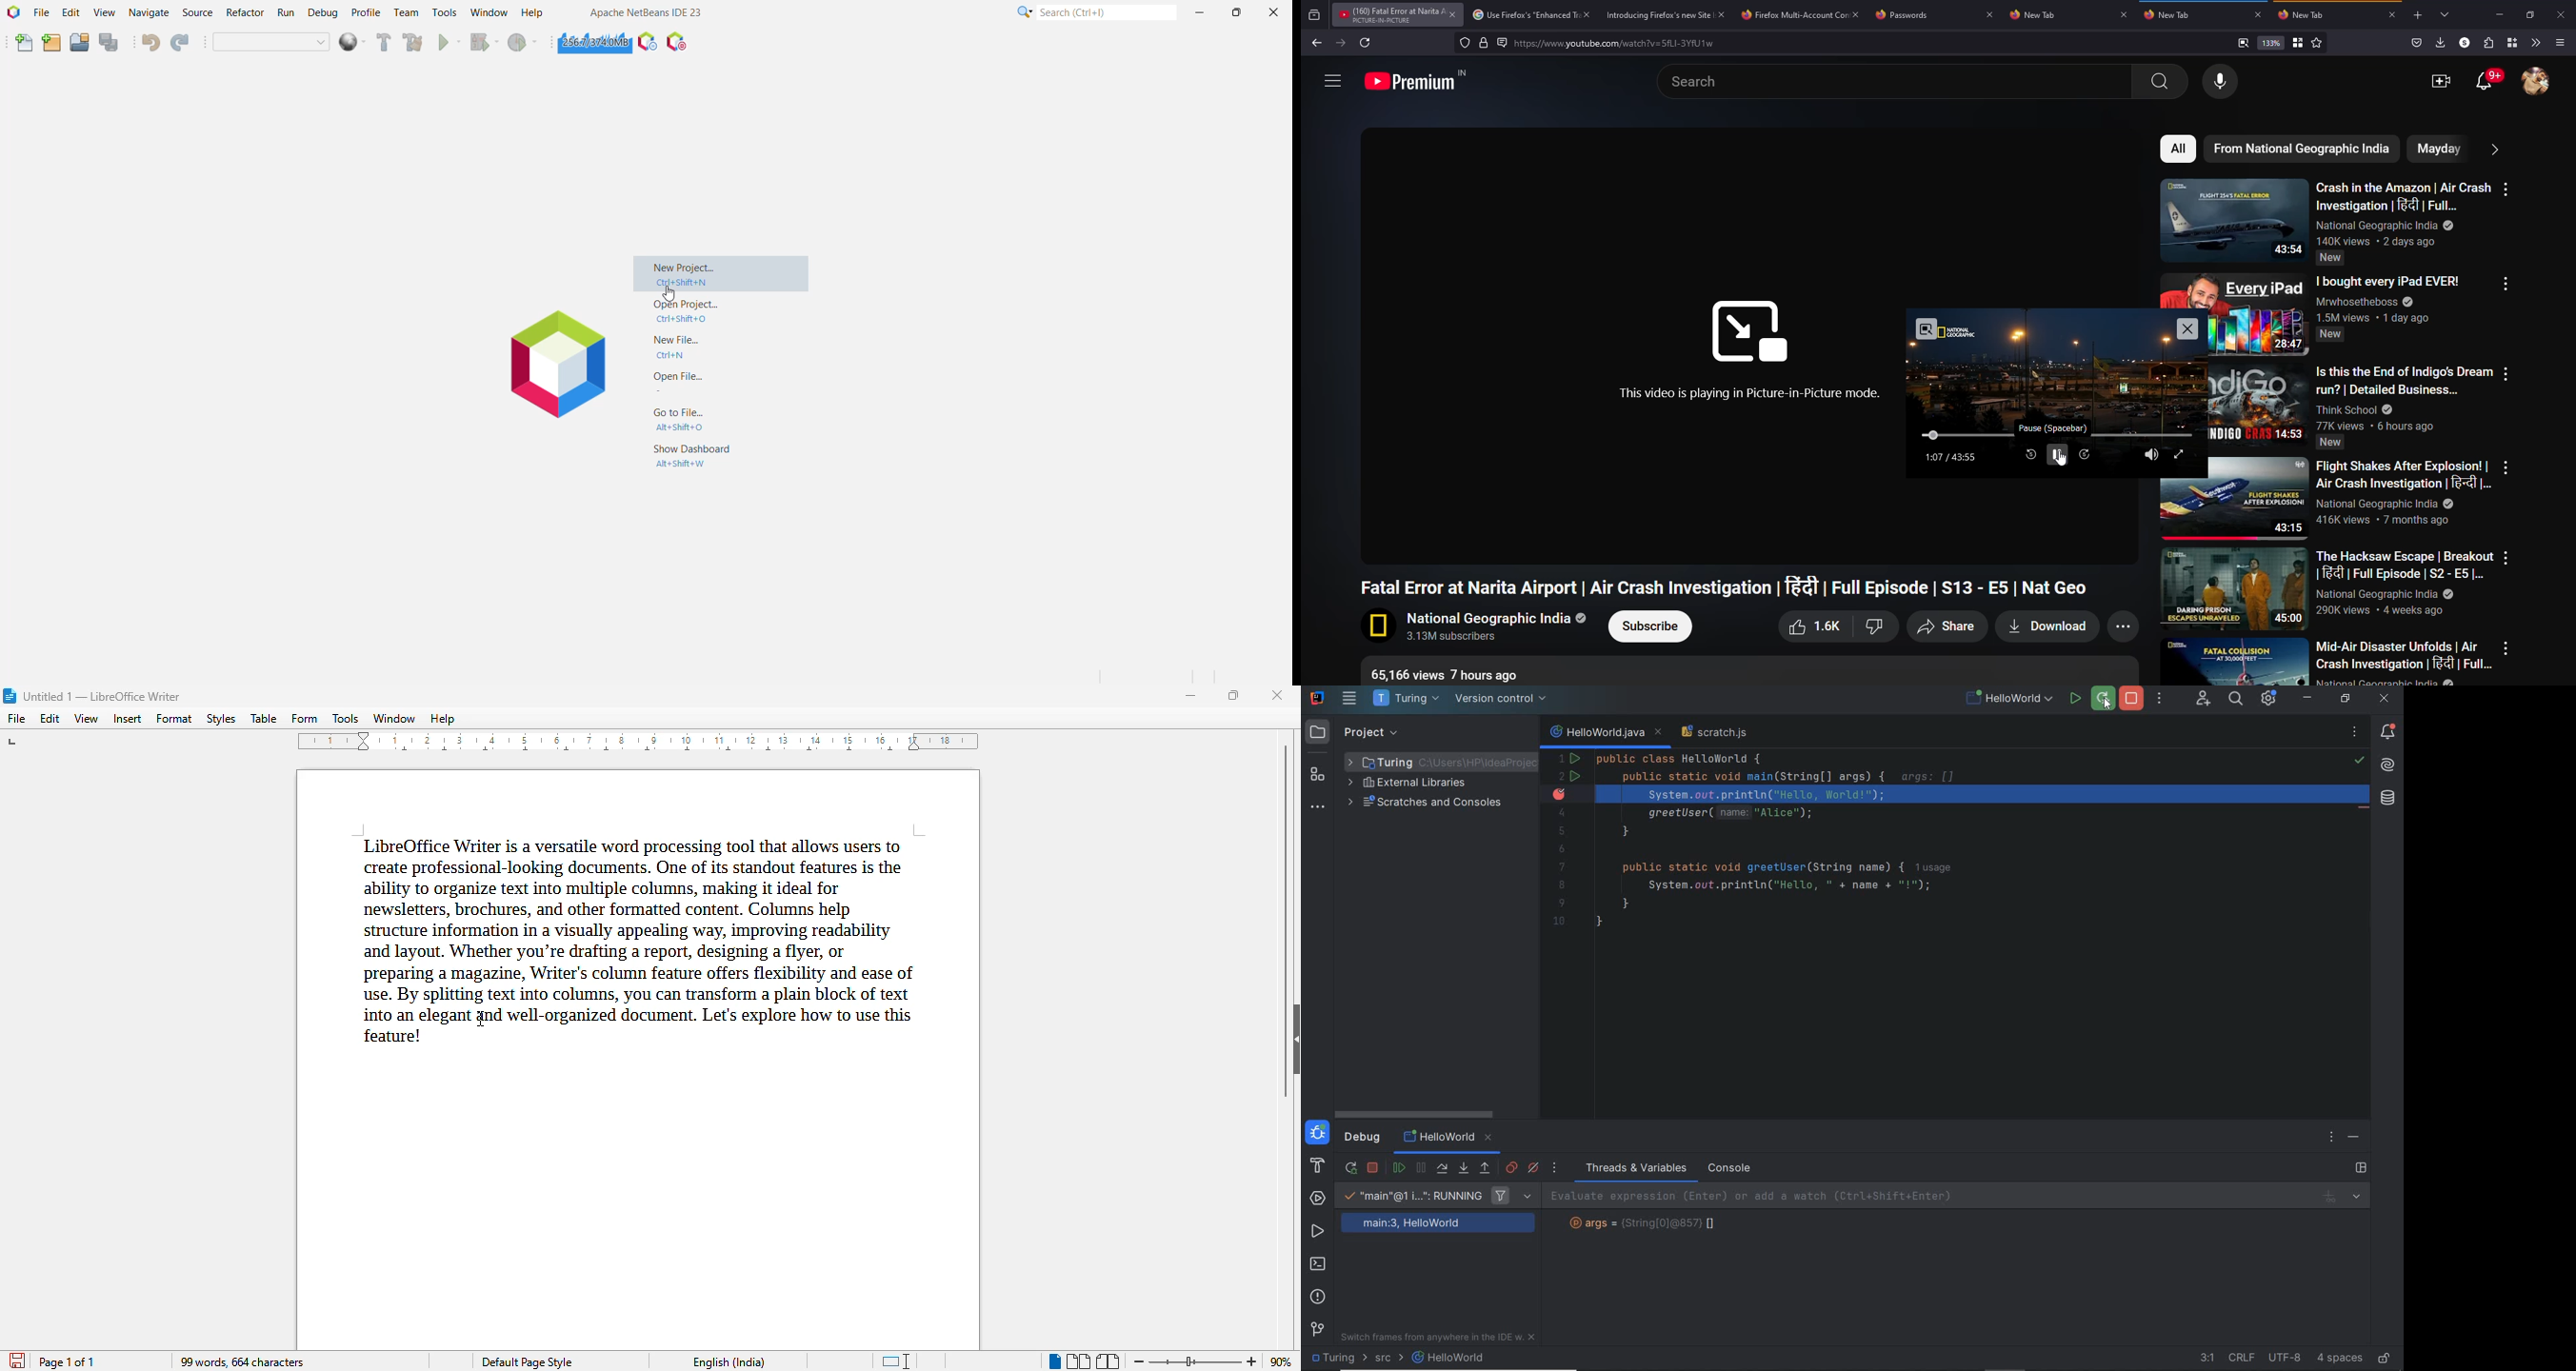 This screenshot has height=1372, width=2576. What do you see at coordinates (1729, 587) in the screenshot?
I see `Video title` at bounding box center [1729, 587].